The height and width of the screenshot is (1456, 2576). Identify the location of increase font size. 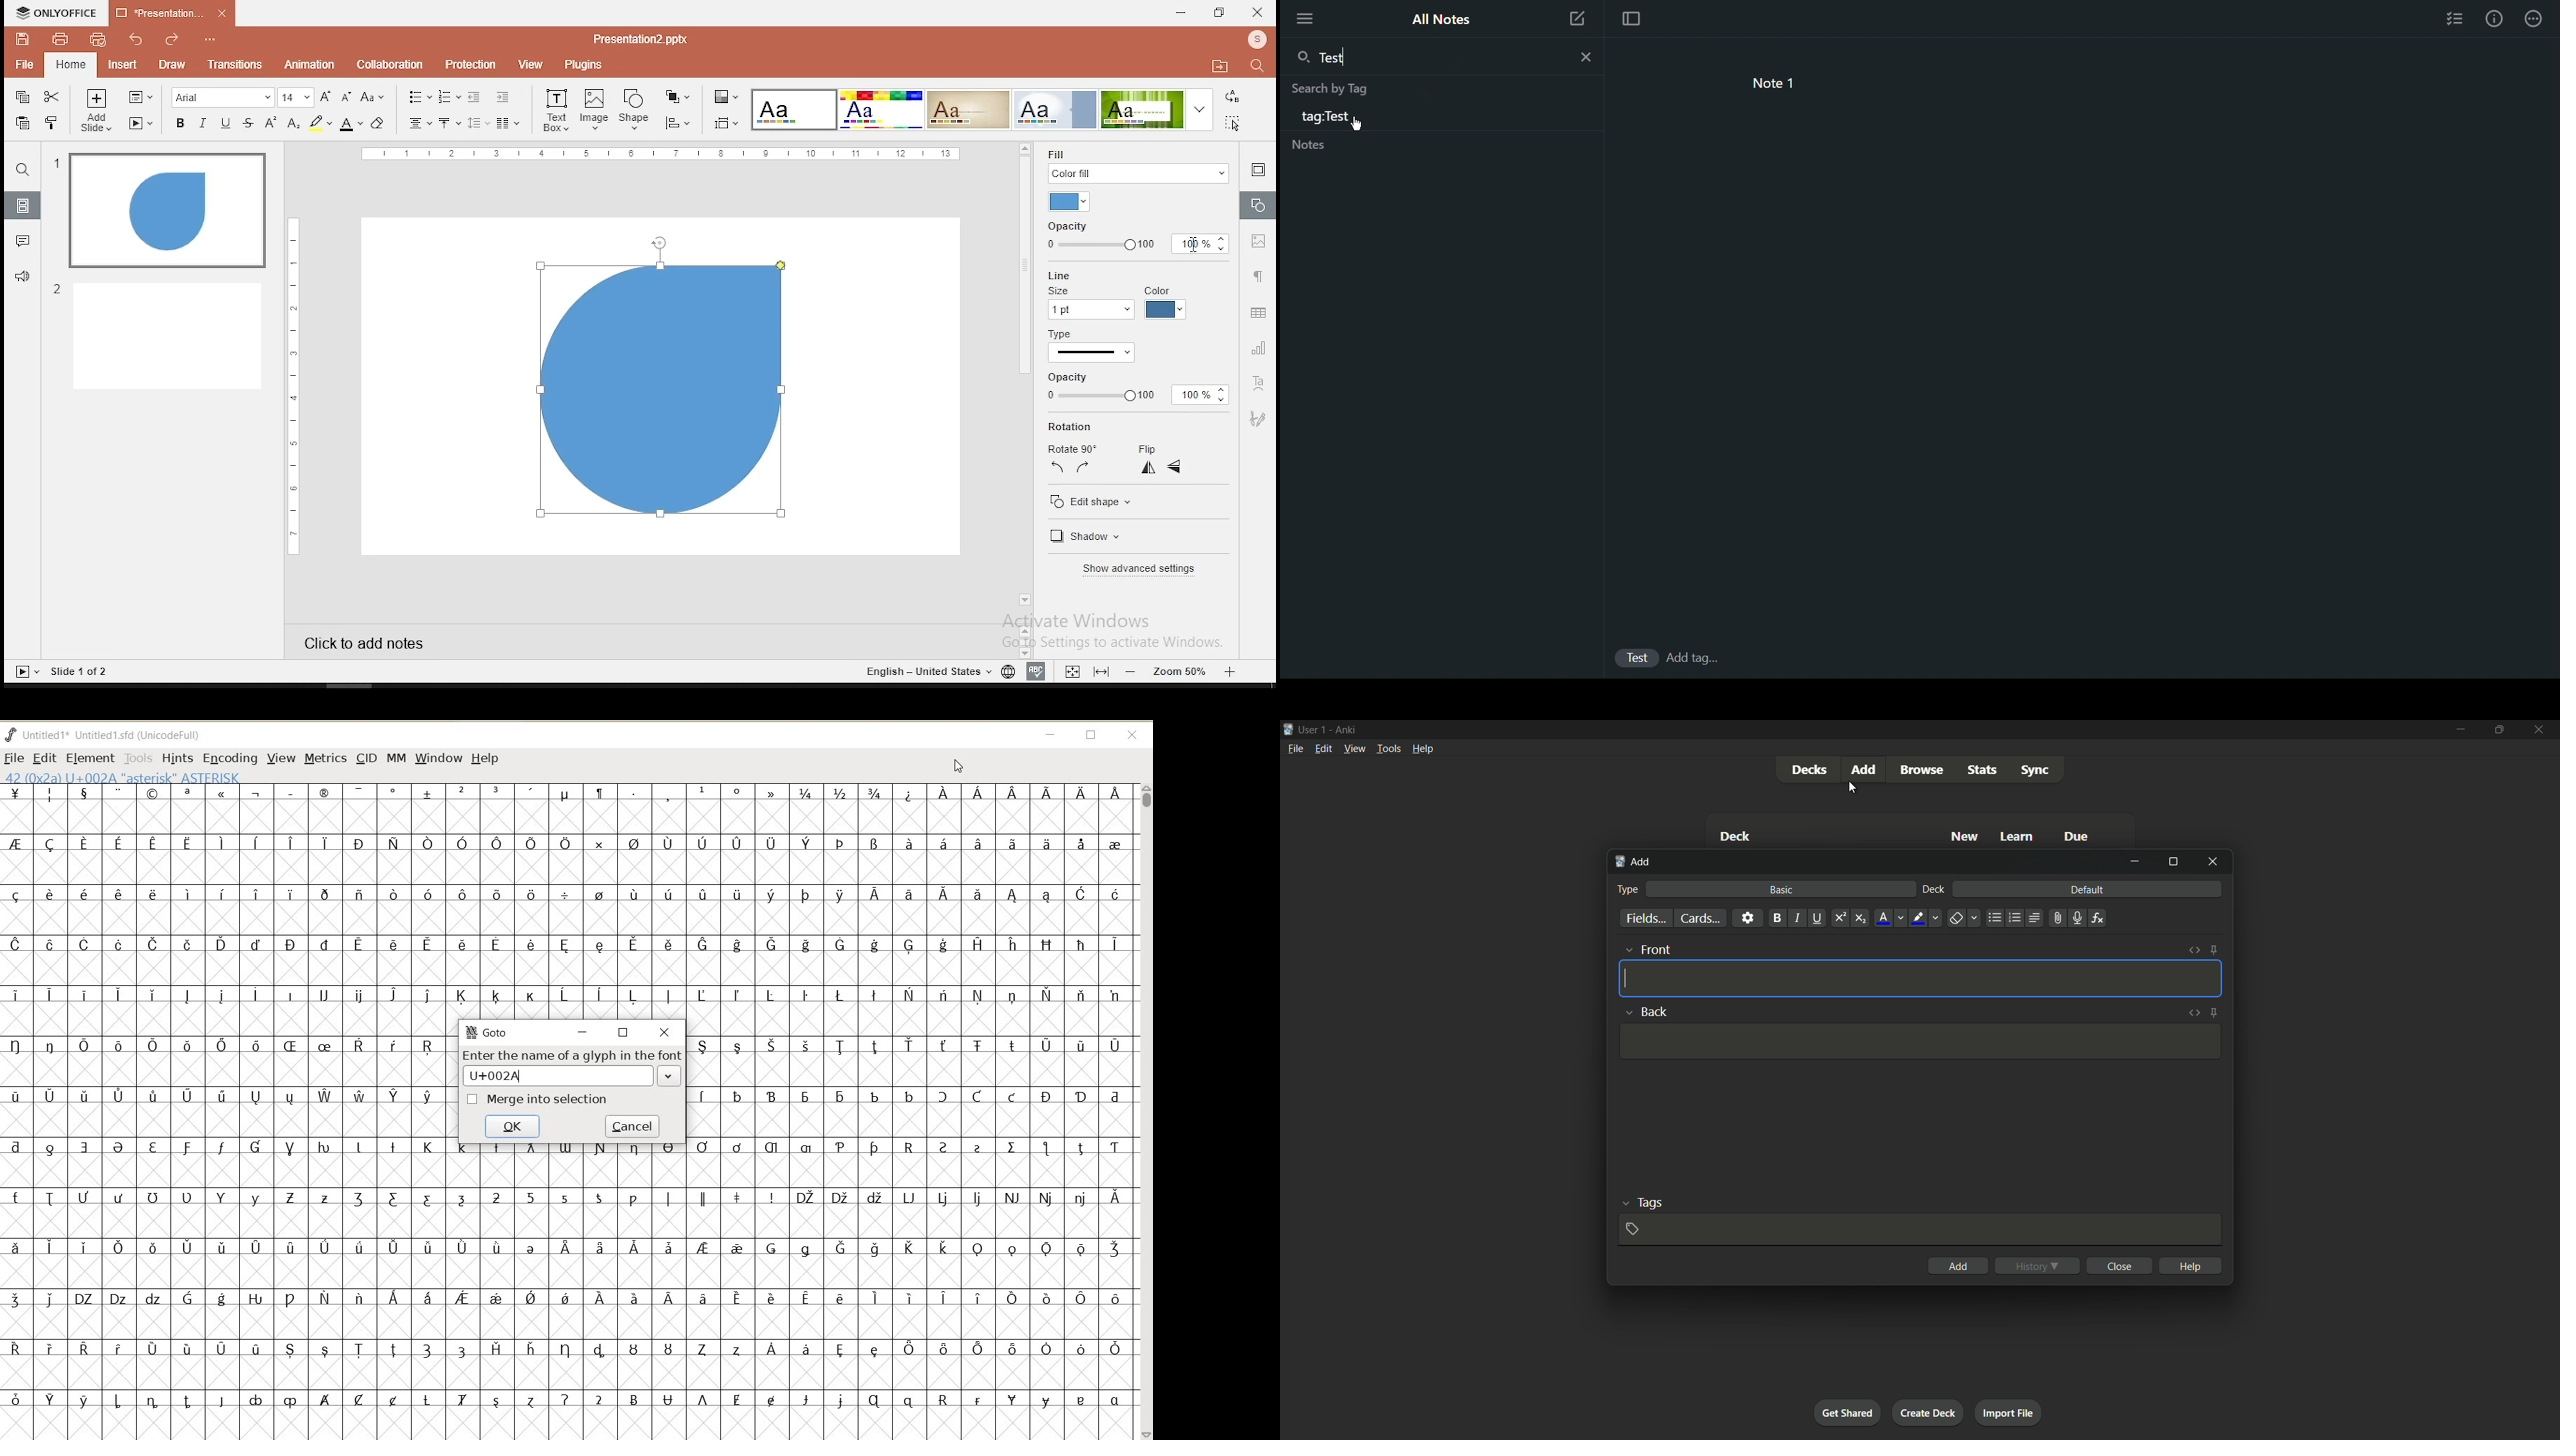
(326, 96).